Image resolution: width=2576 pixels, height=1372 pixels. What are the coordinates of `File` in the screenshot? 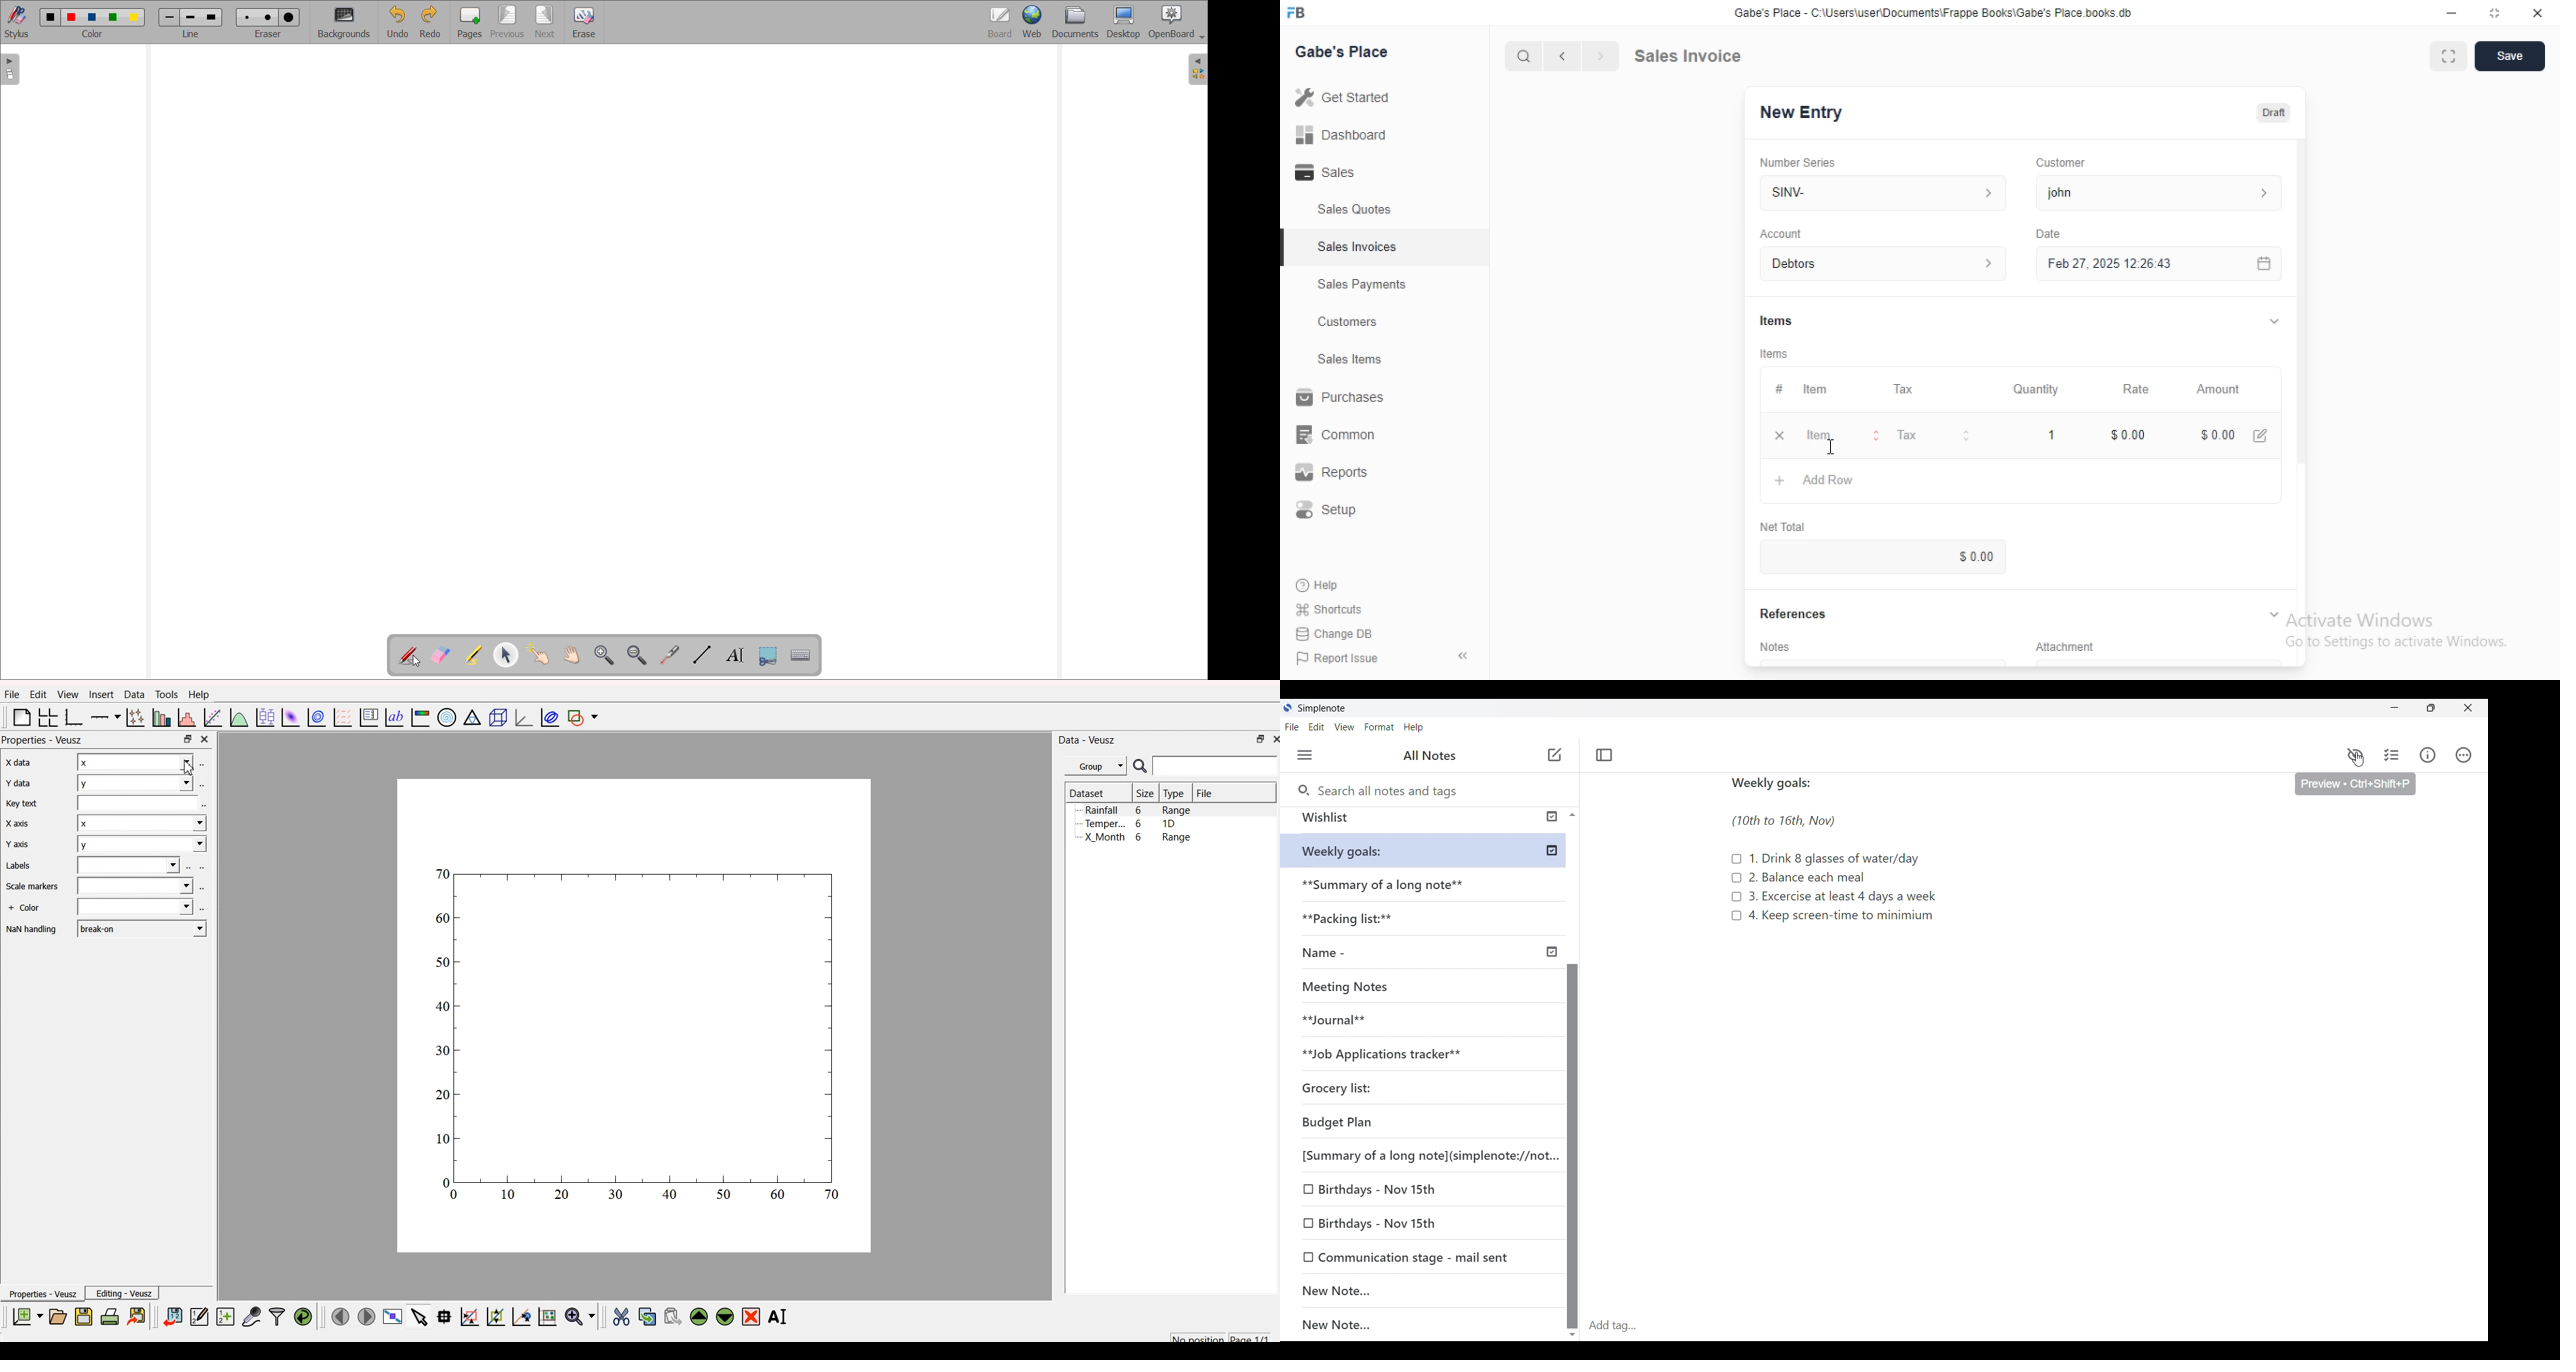 It's located at (1294, 727).